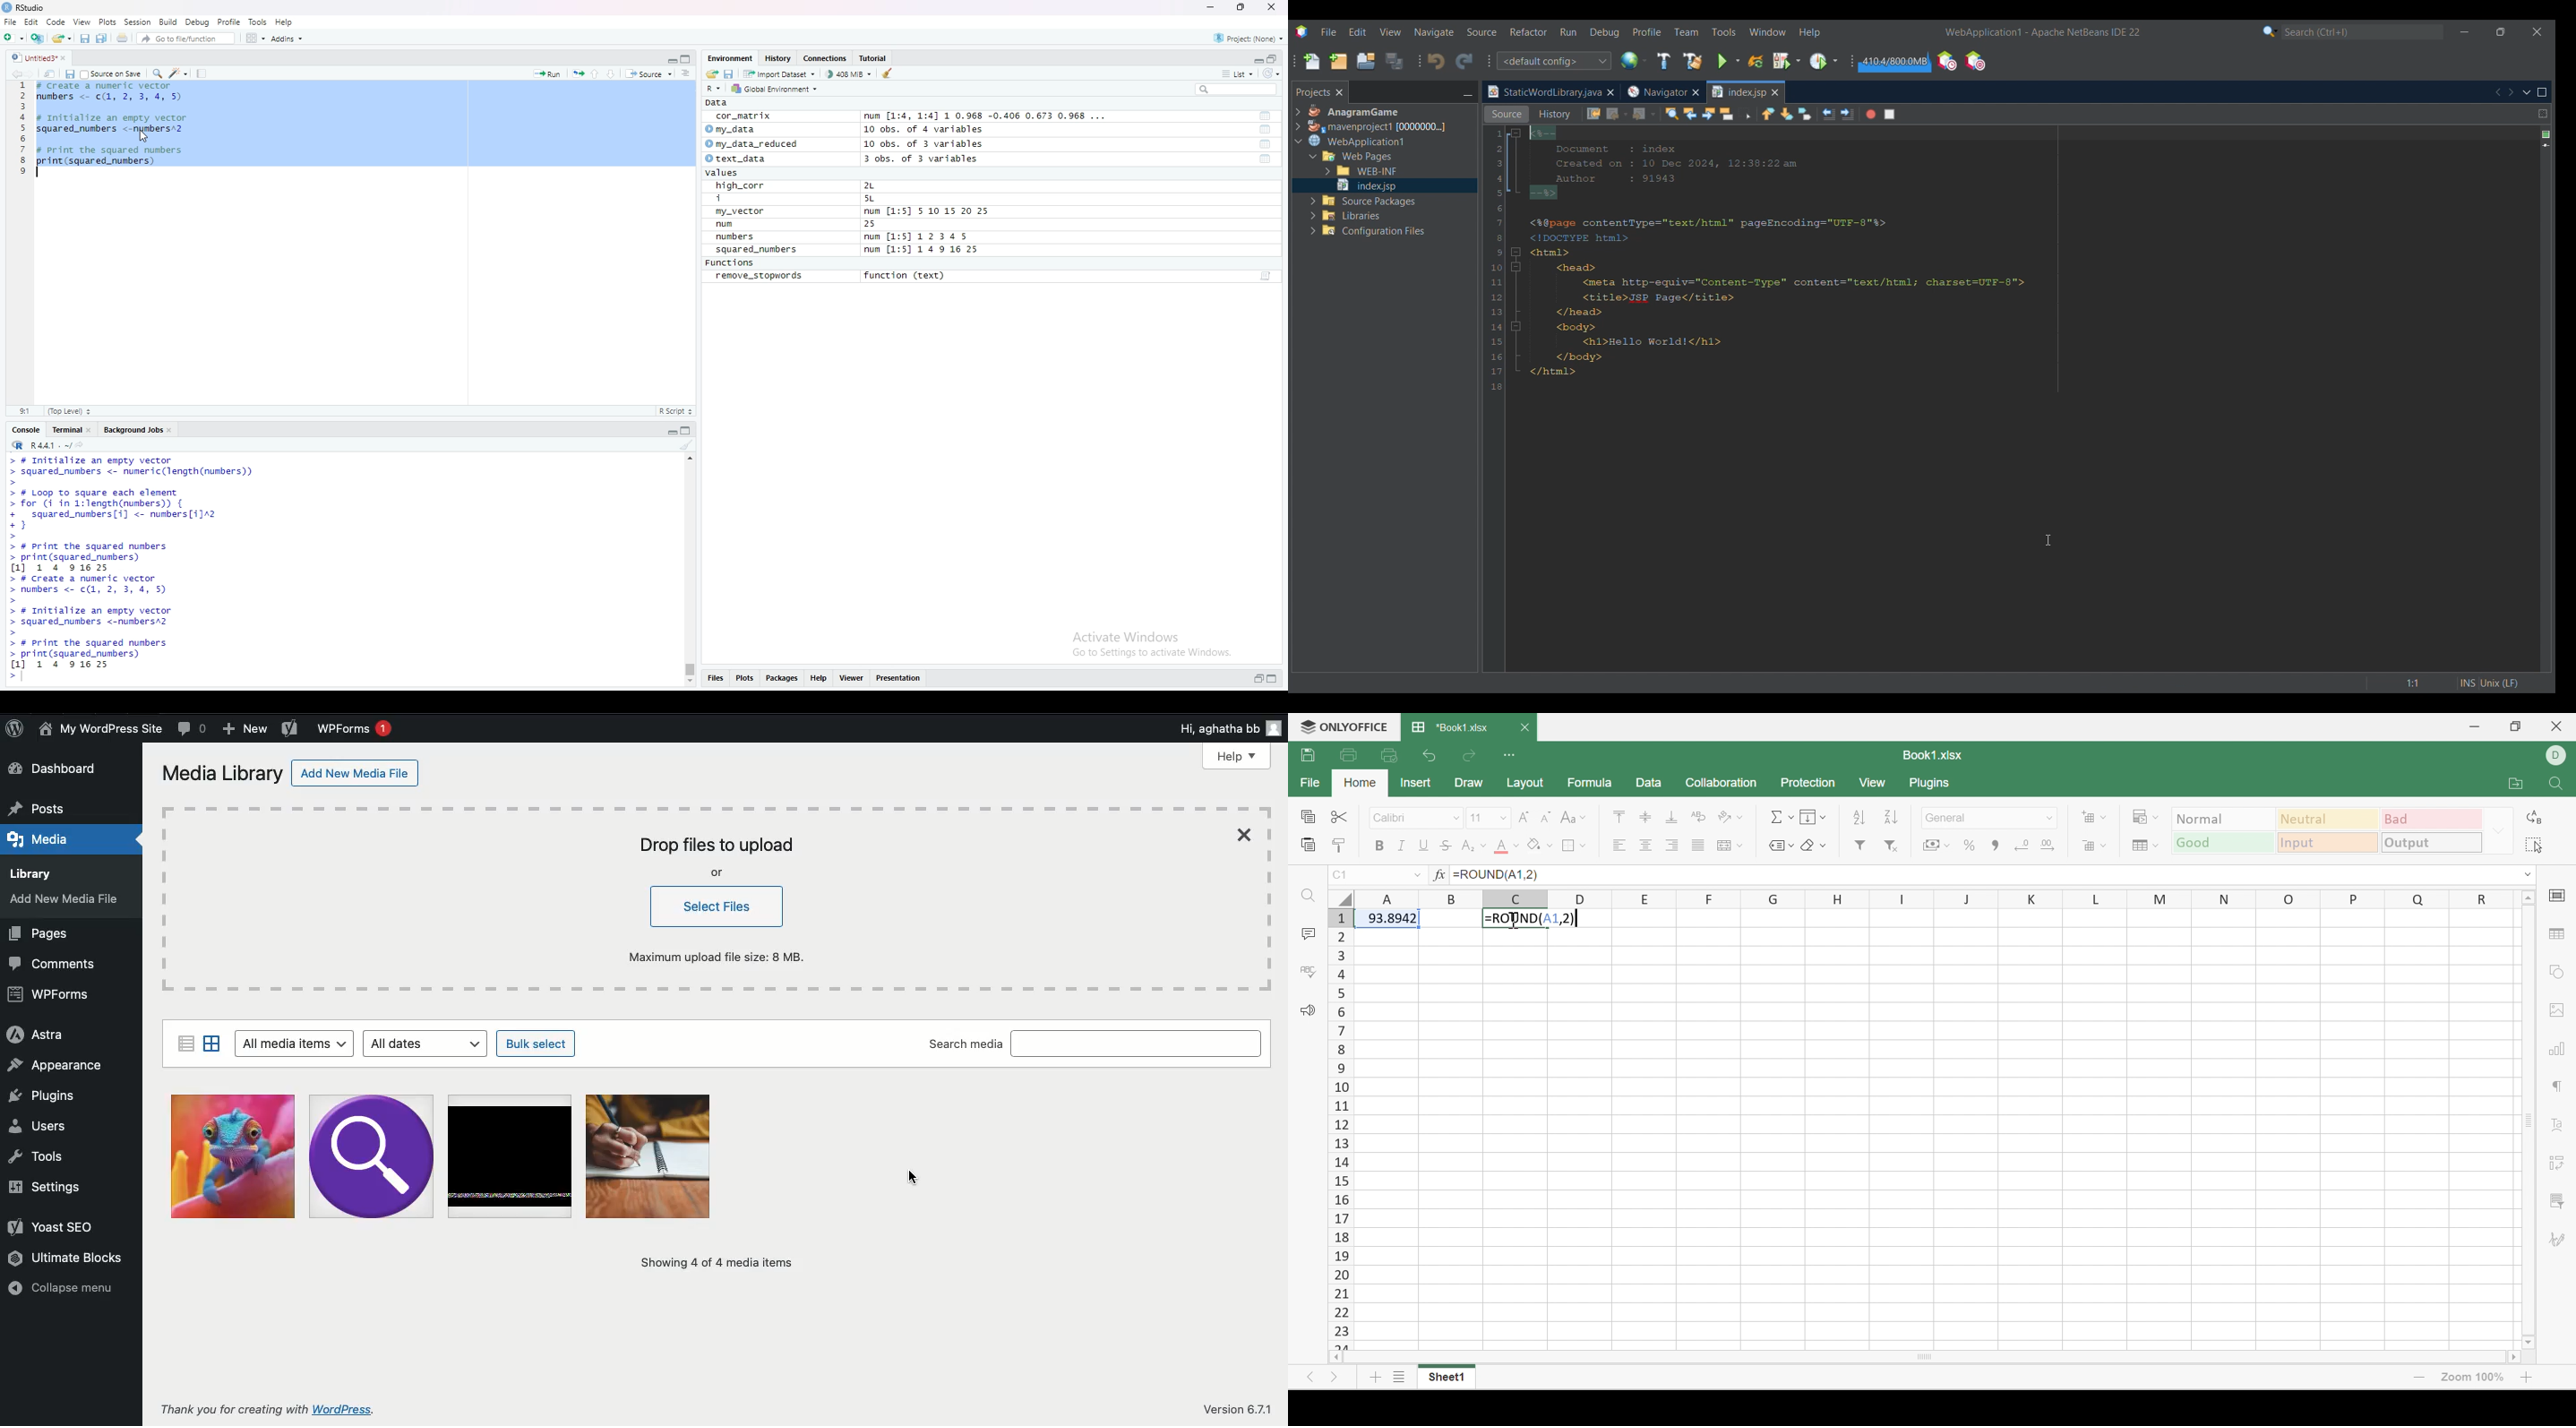 The width and height of the screenshot is (2576, 1428). I want to click on pata, so click(720, 103).